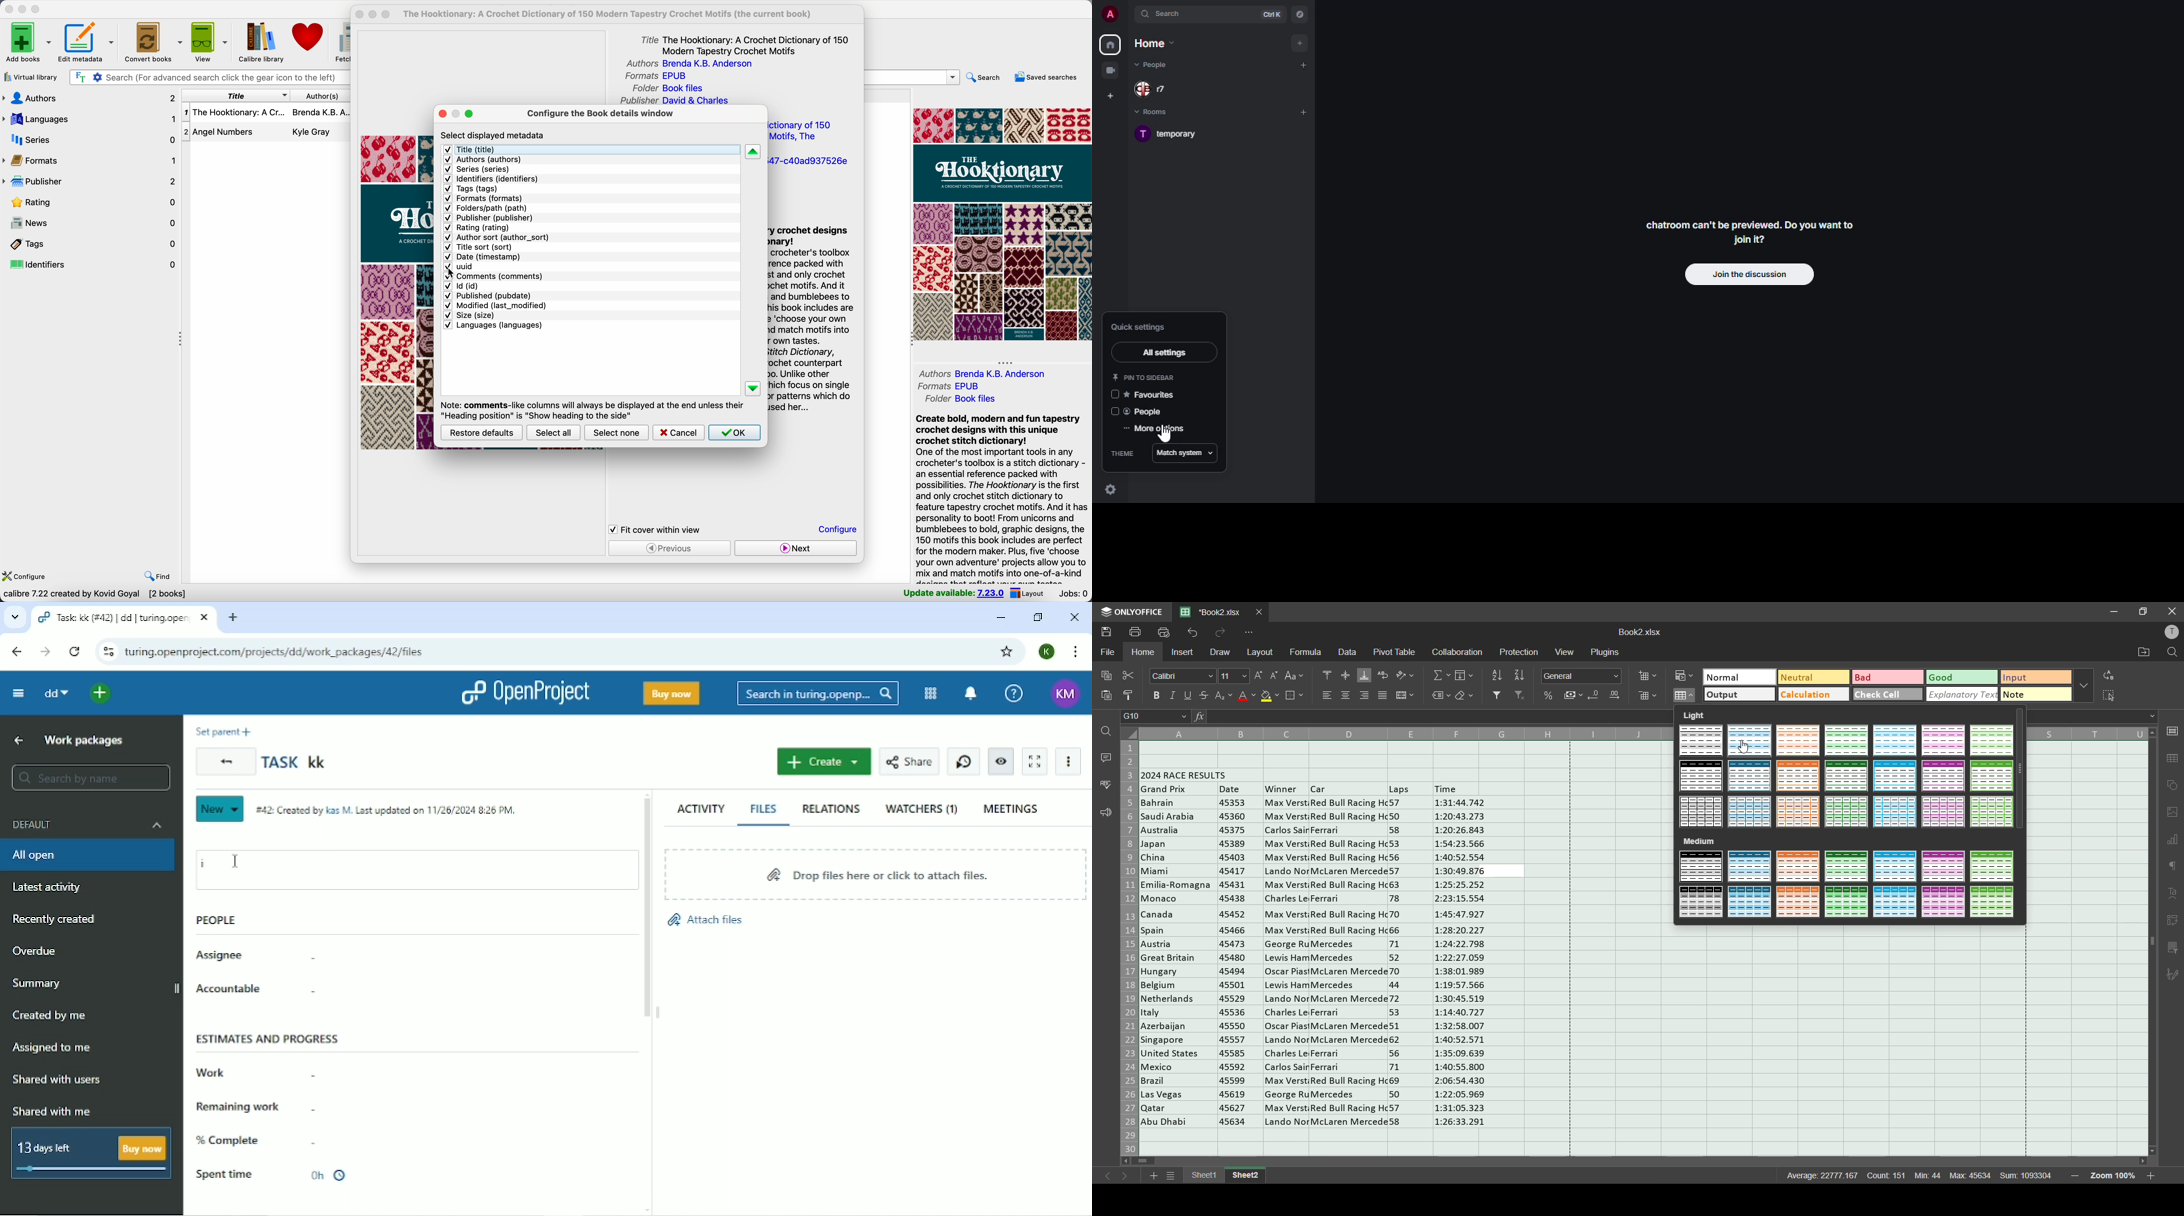 Image resolution: width=2184 pixels, height=1232 pixels. What do you see at coordinates (493, 179) in the screenshot?
I see `identifiers` at bounding box center [493, 179].